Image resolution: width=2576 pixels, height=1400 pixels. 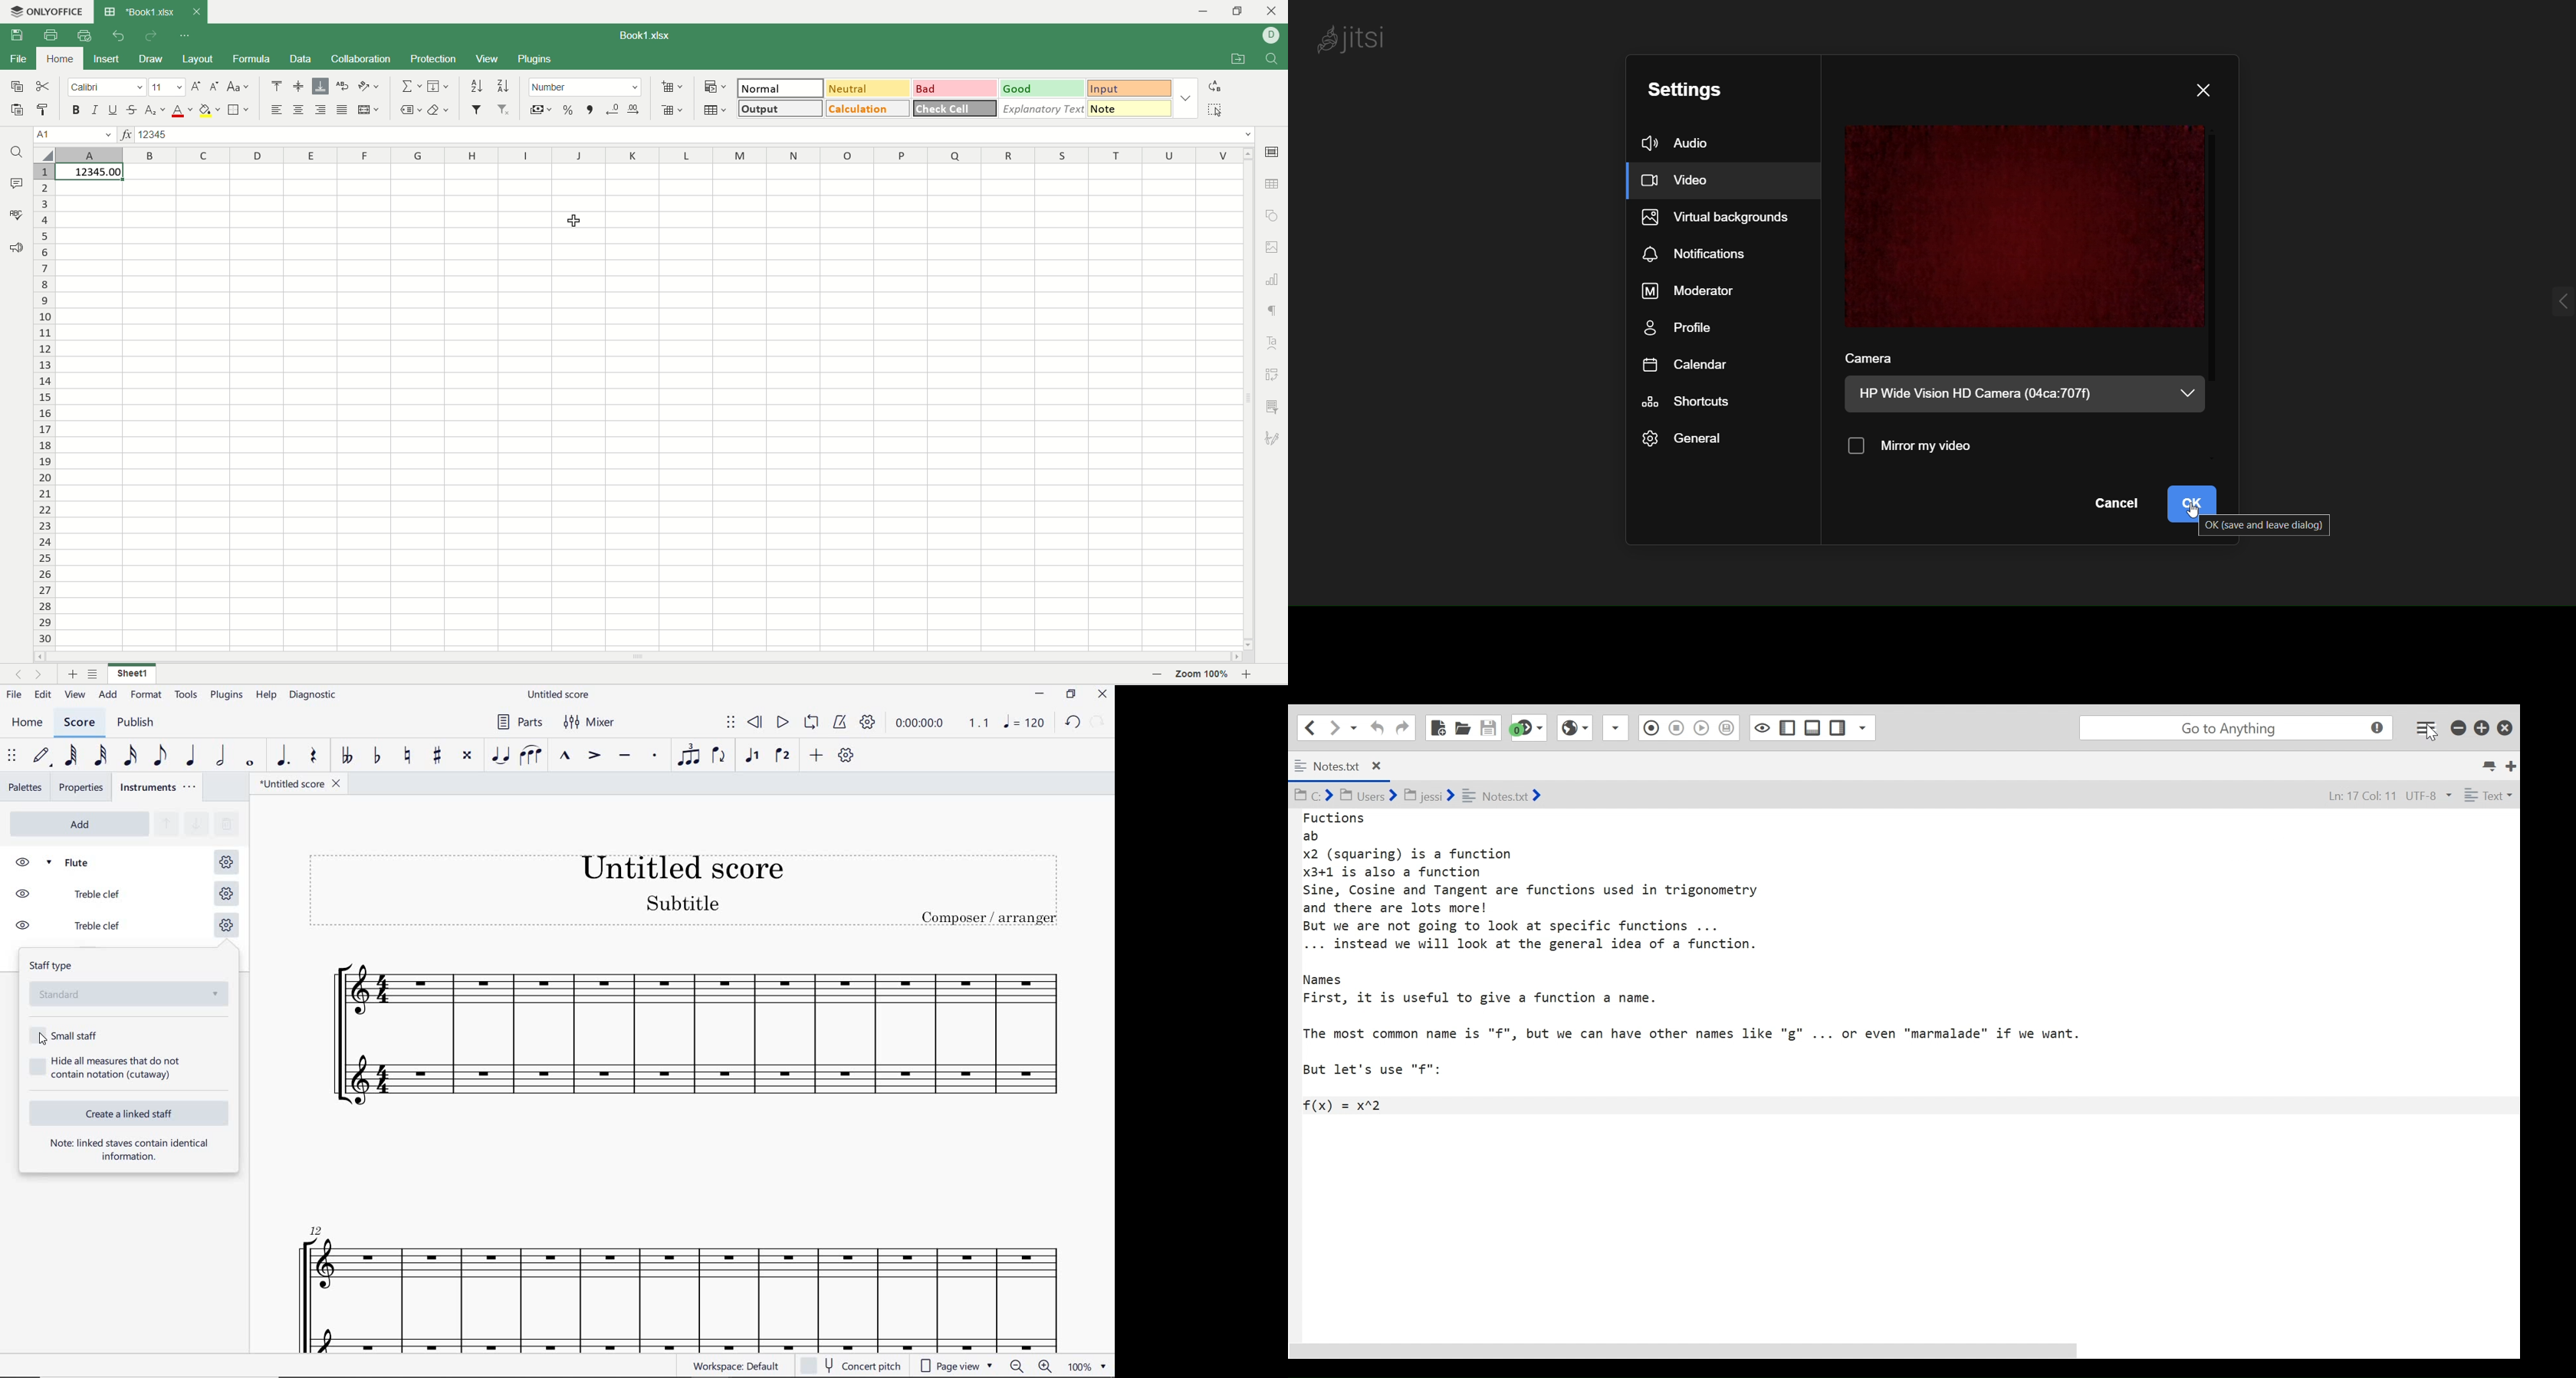 I want to click on FILE NAME, so click(x=558, y=694).